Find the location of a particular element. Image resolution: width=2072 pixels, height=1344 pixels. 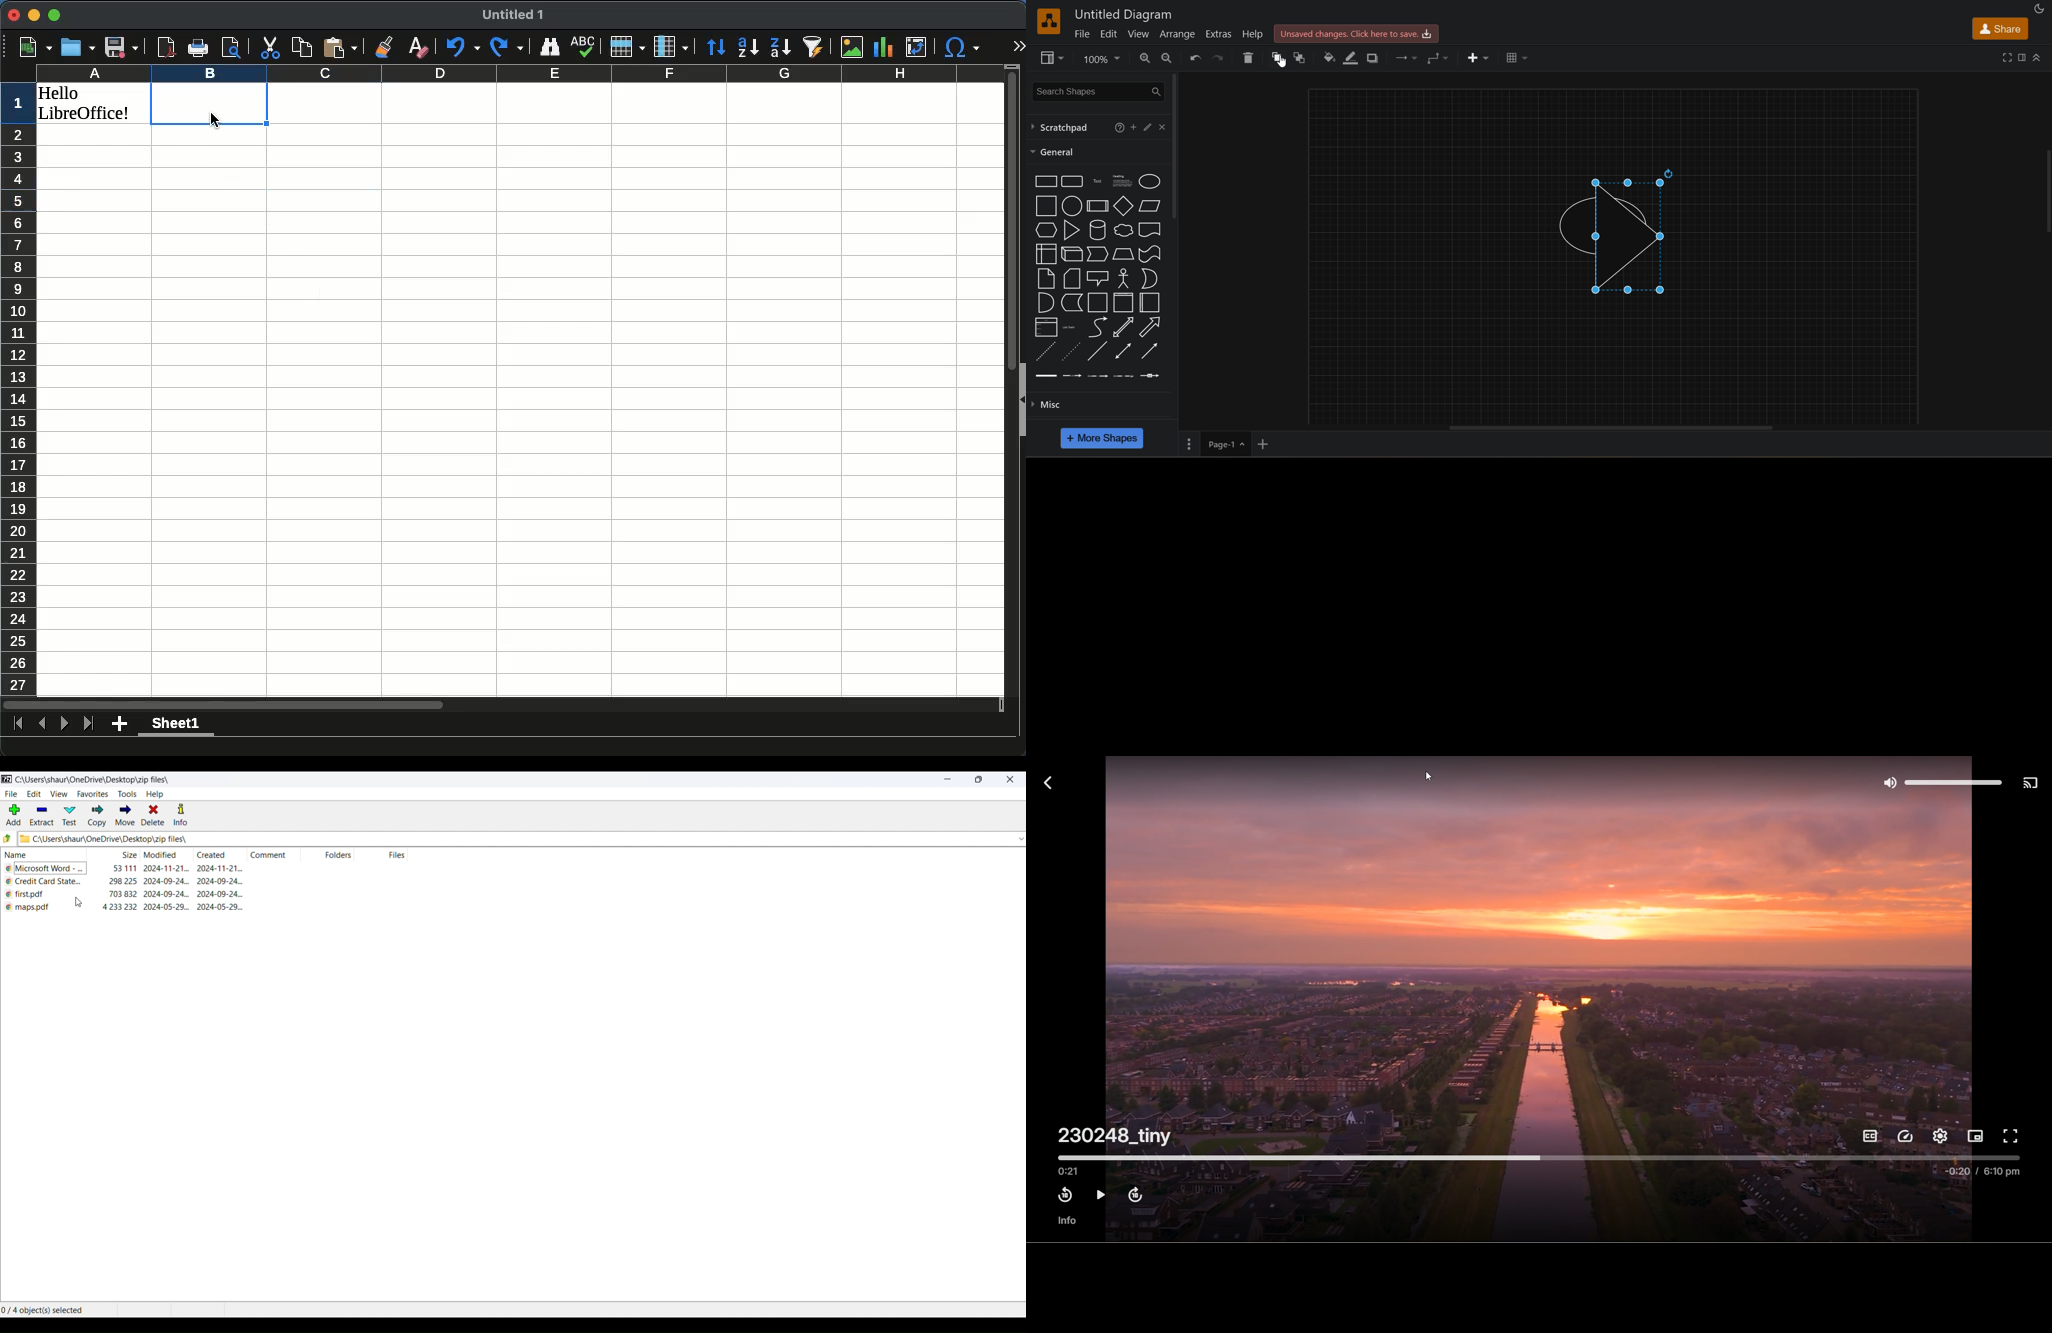

finder is located at coordinates (550, 47).